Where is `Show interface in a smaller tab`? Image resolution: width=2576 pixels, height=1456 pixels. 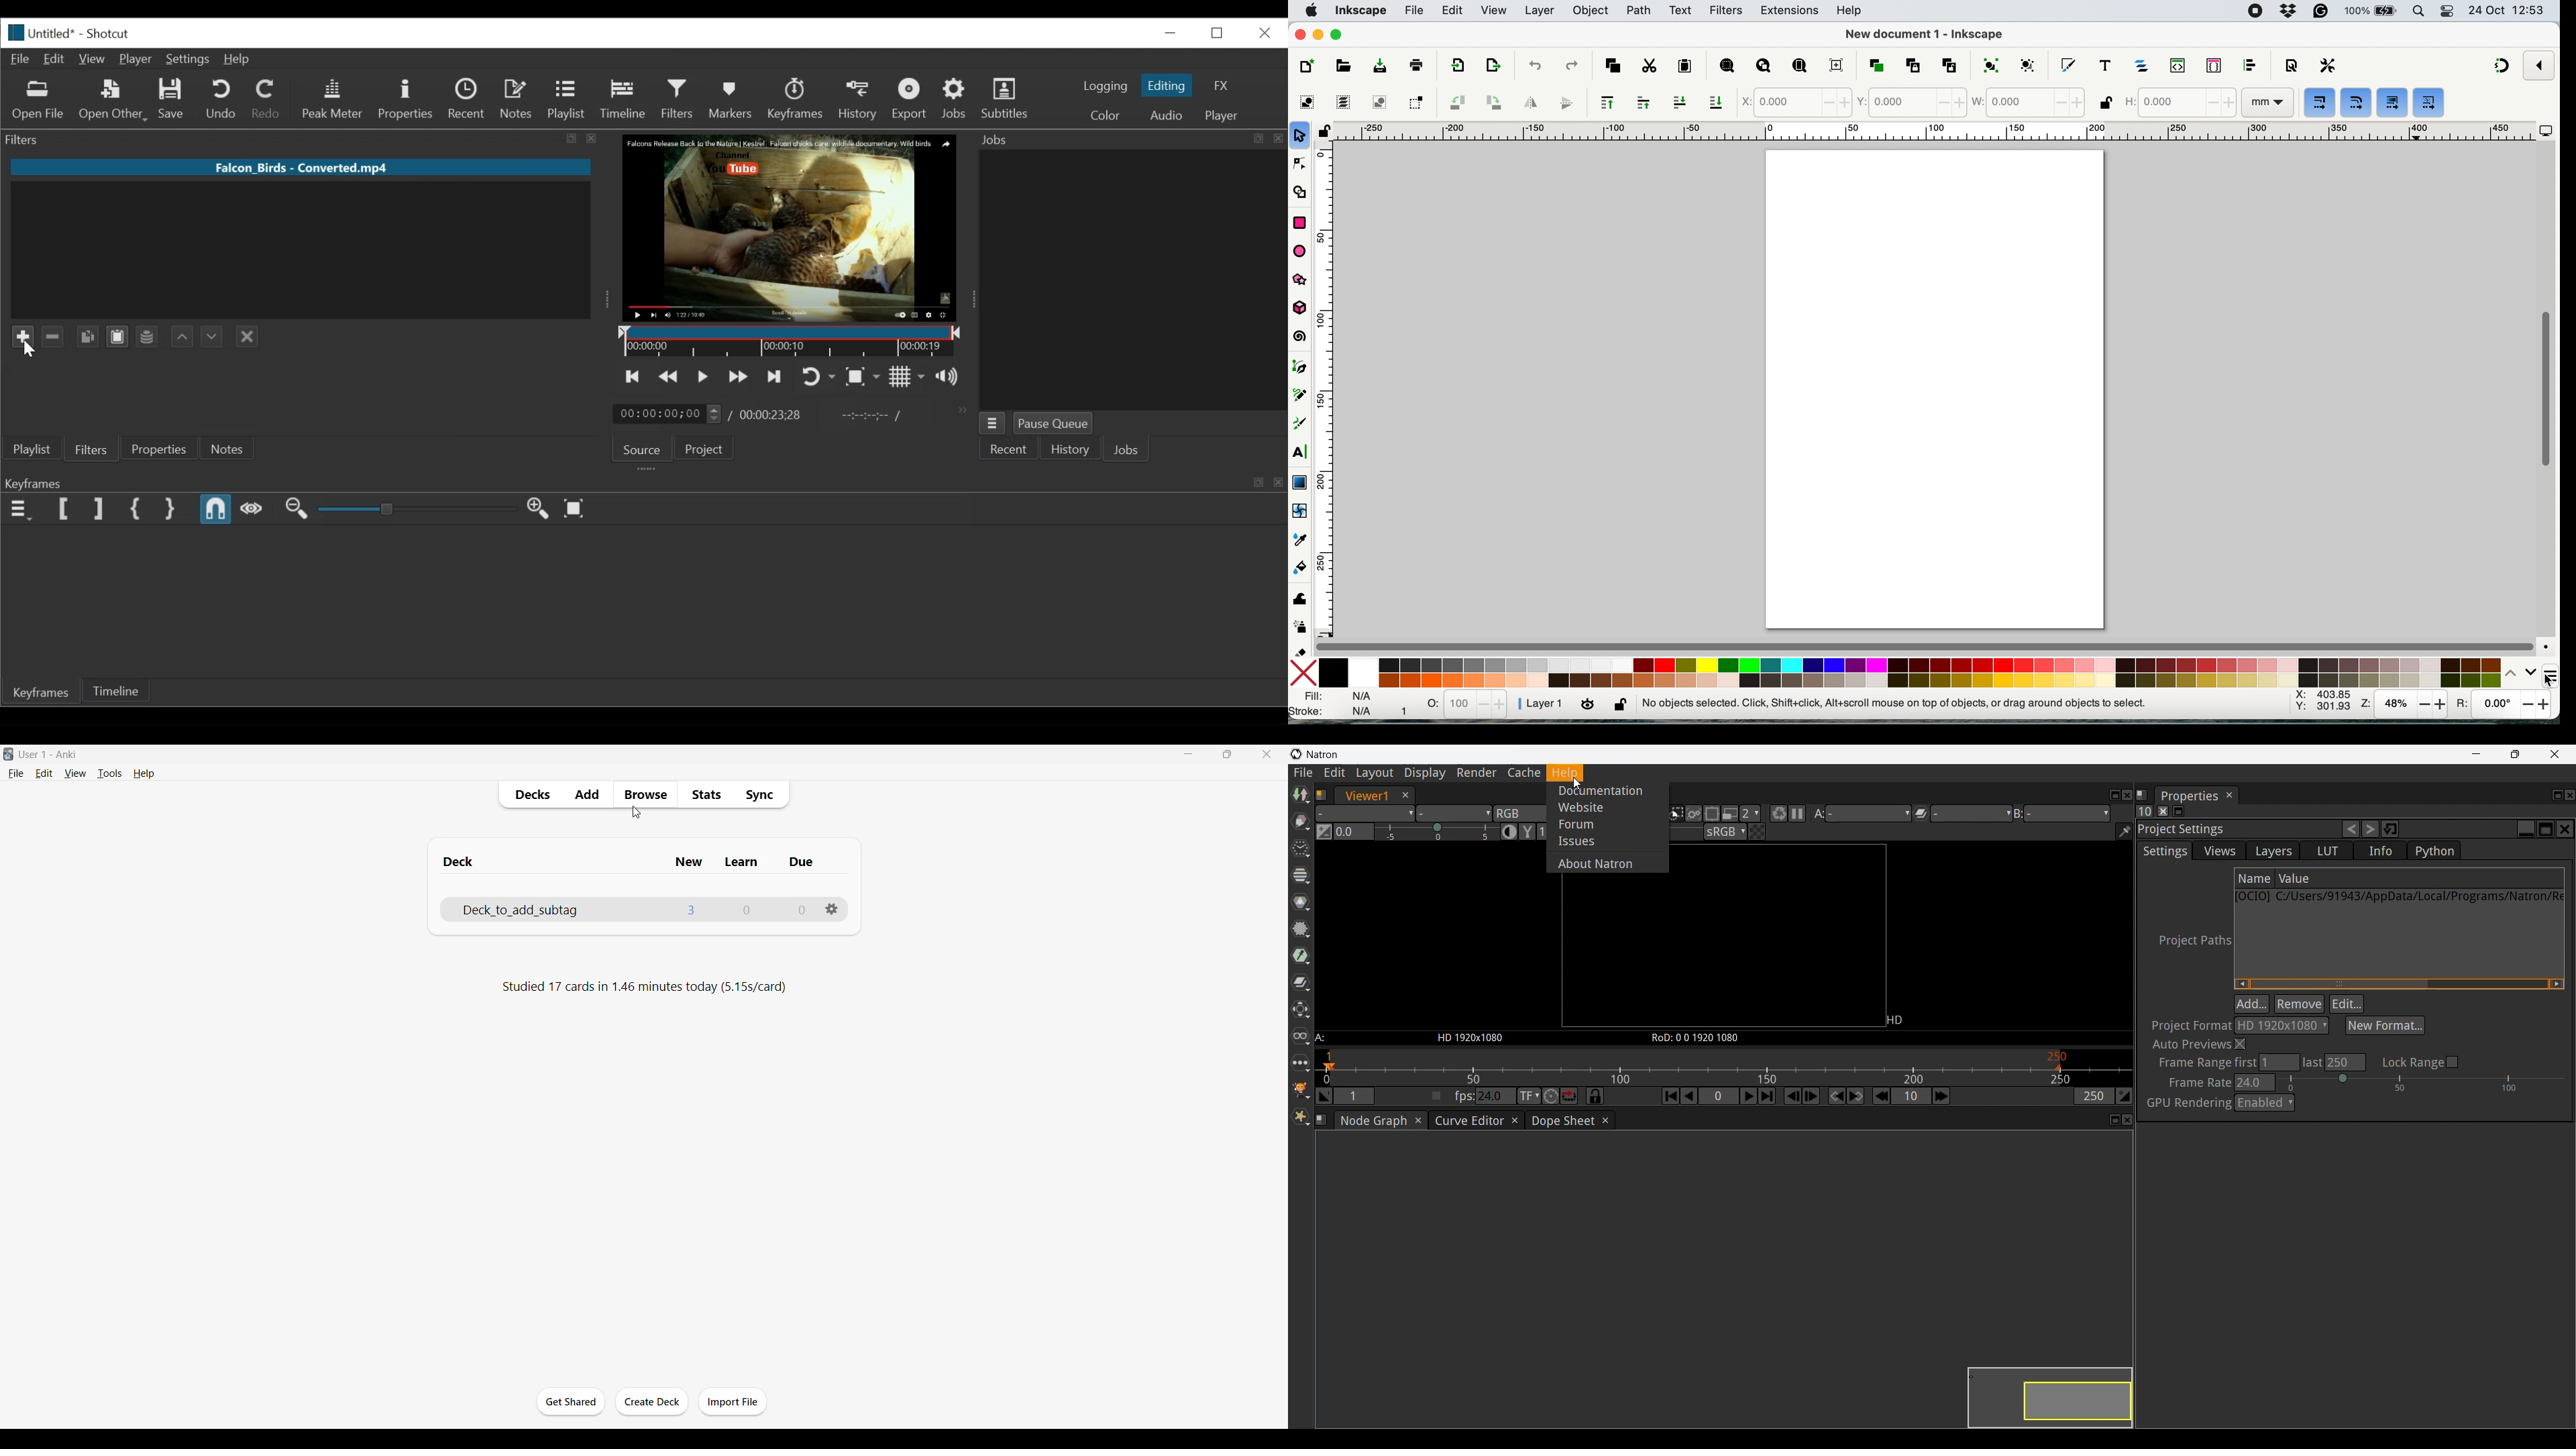 Show interface in a smaller tab is located at coordinates (1227, 754).